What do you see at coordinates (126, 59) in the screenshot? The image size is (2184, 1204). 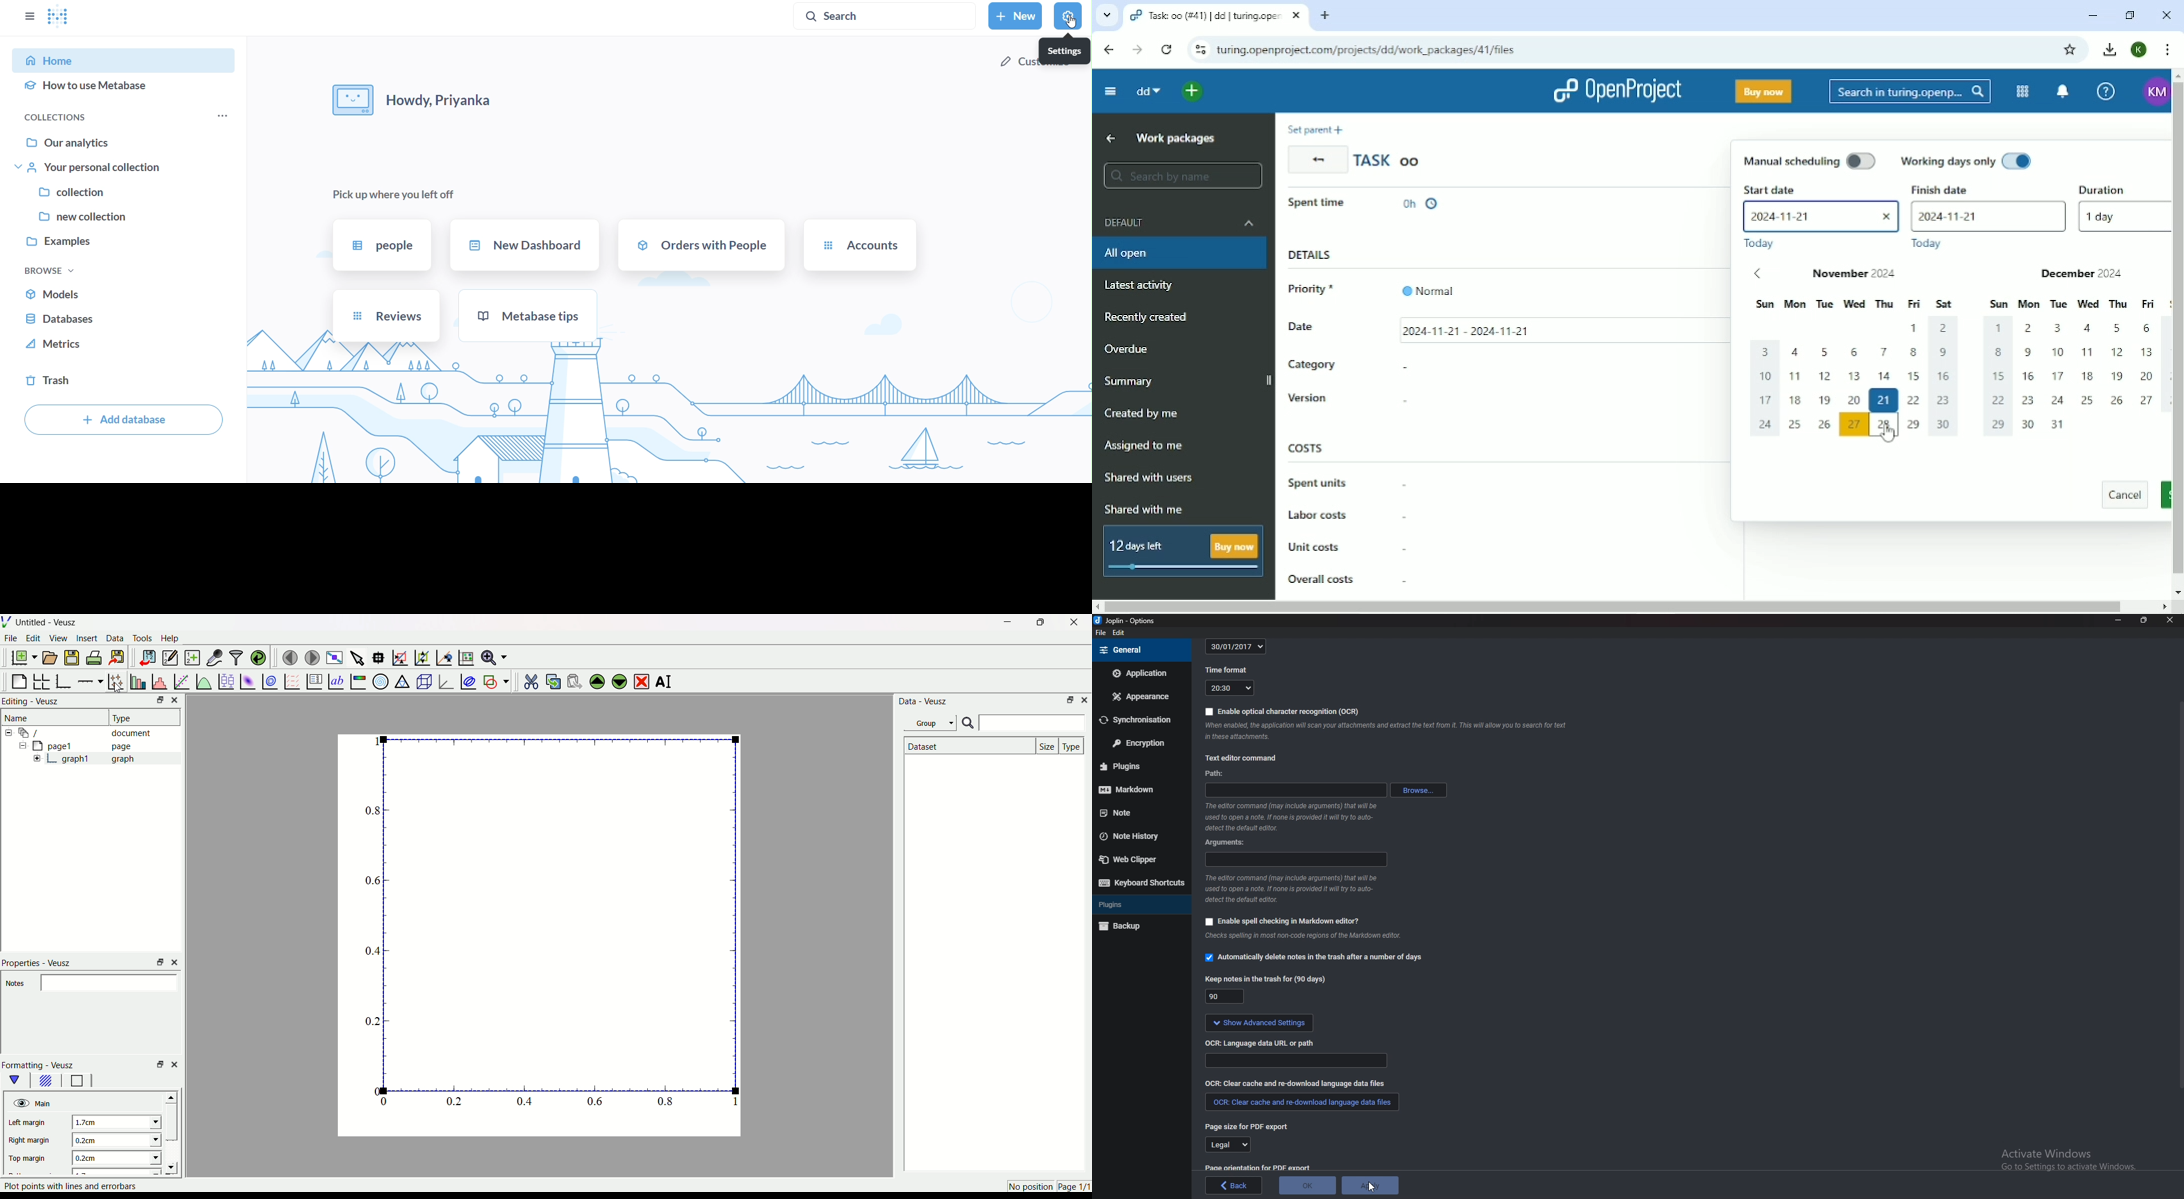 I see `home` at bounding box center [126, 59].